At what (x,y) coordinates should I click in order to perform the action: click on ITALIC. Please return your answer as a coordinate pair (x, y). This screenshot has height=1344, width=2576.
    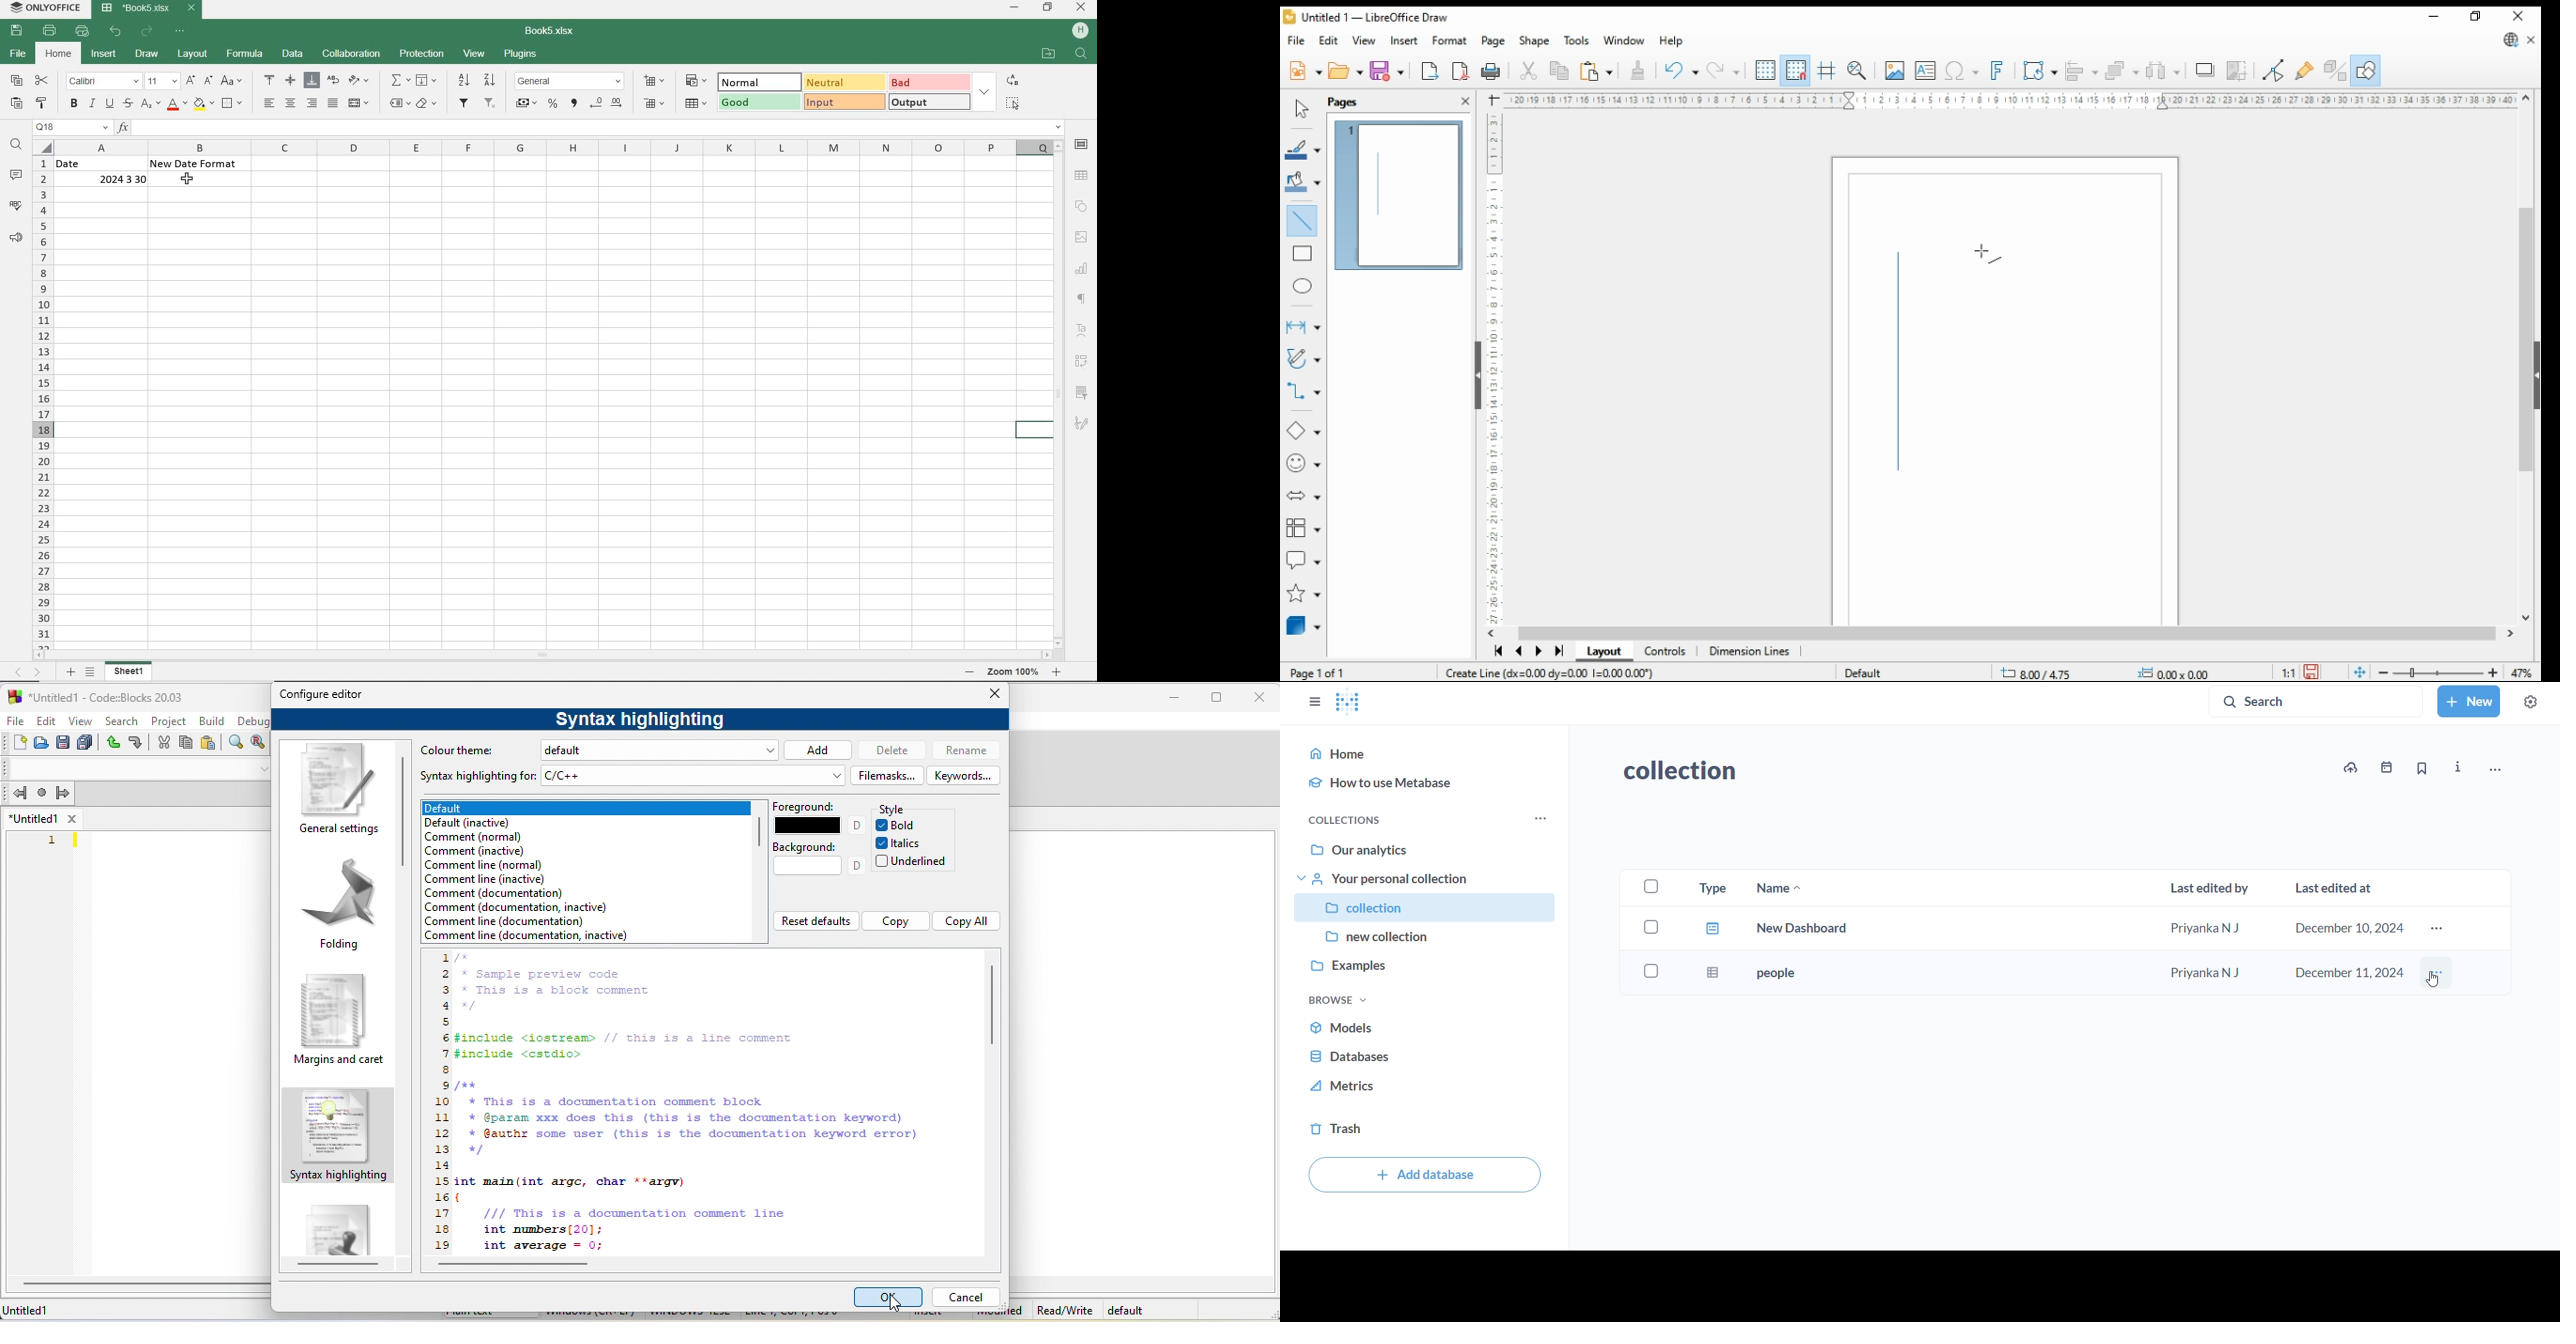
    Looking at the image, I should click on (92, 103).